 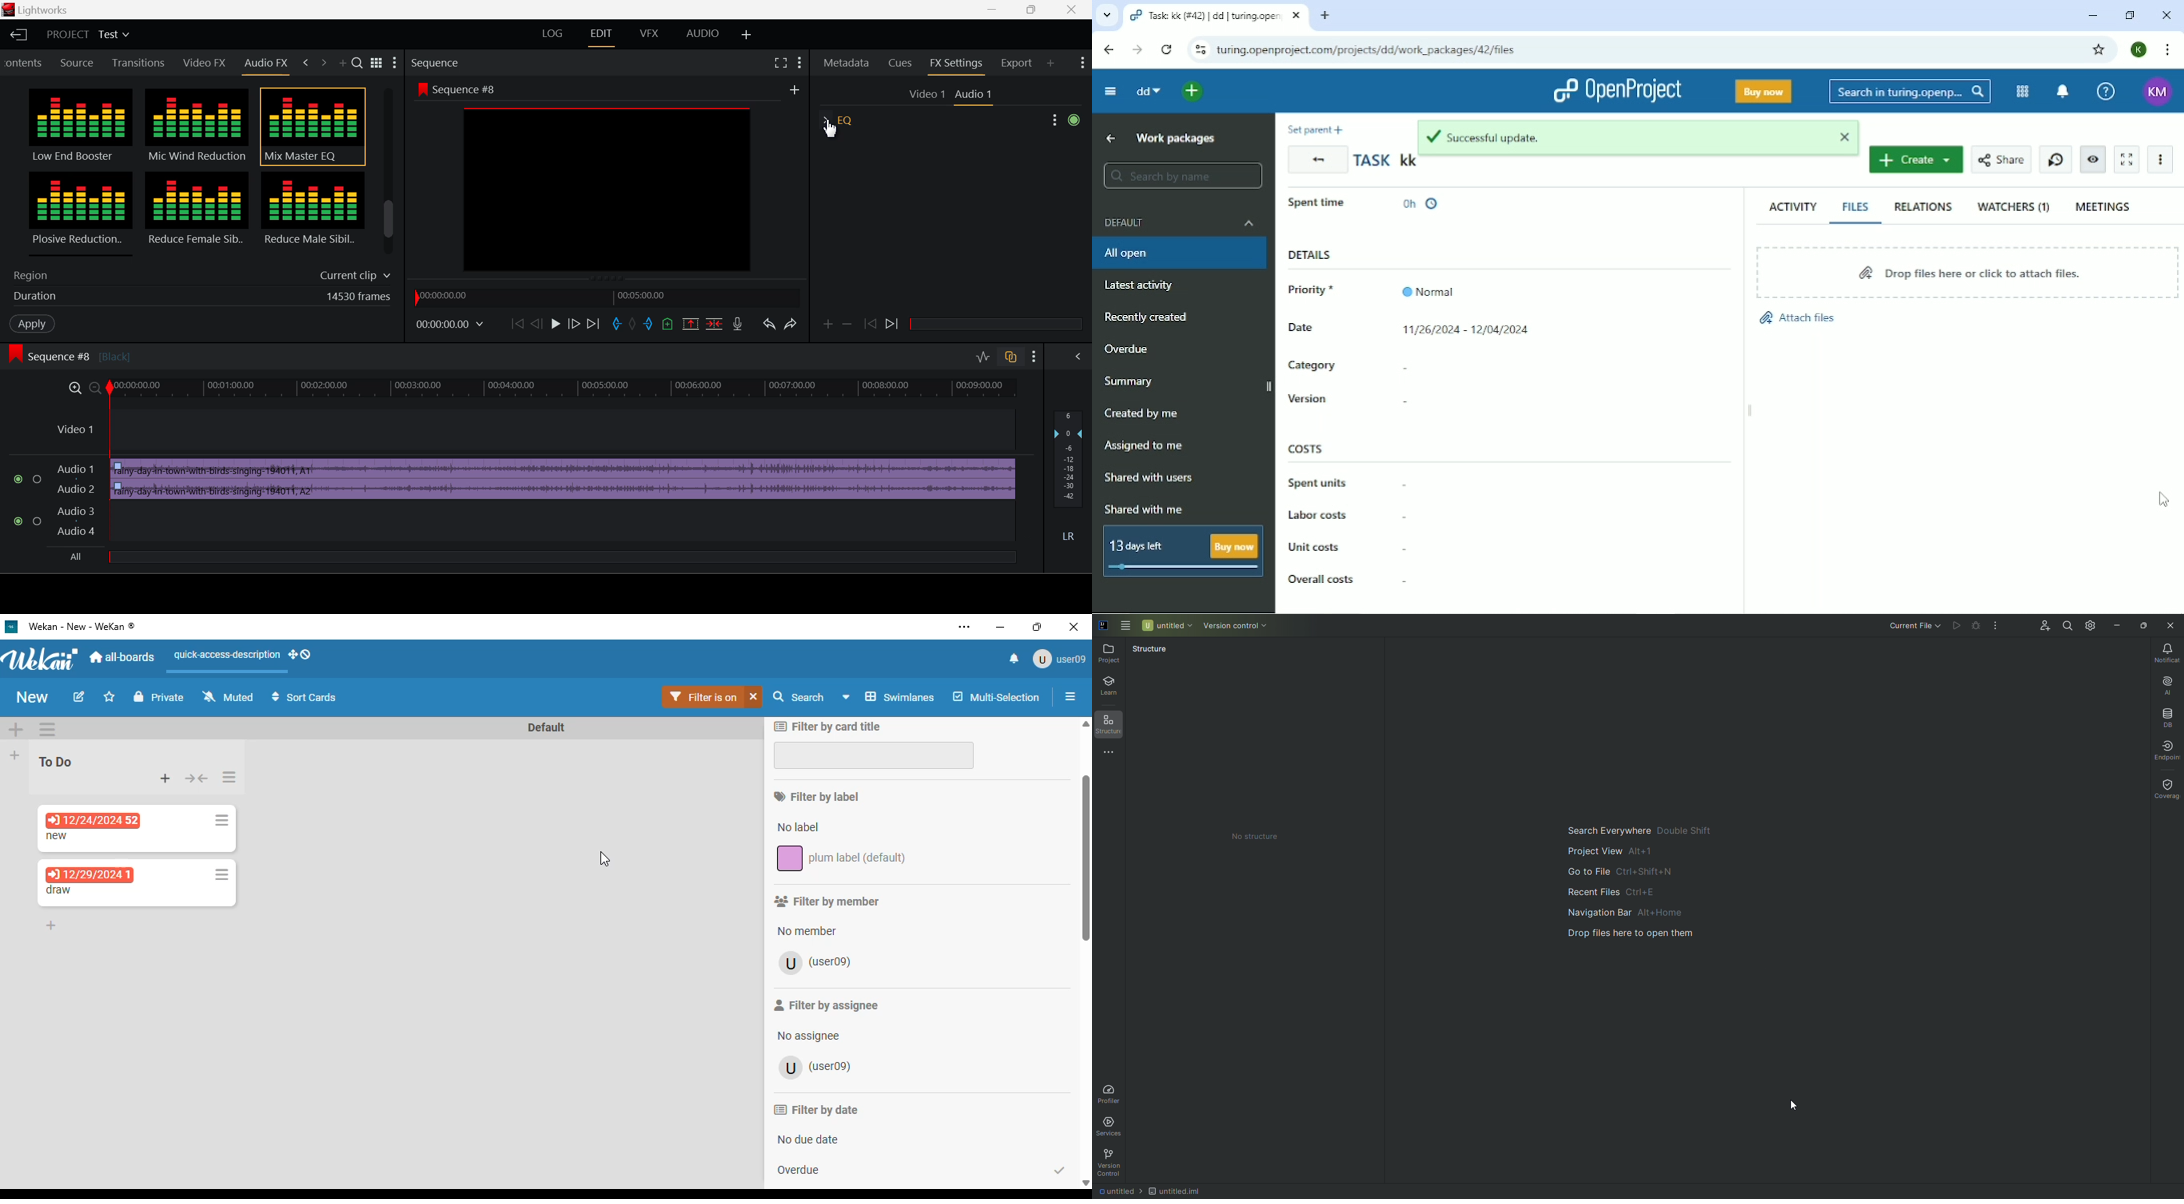 I want to click on Restore Down, so click(x=997, y=10).